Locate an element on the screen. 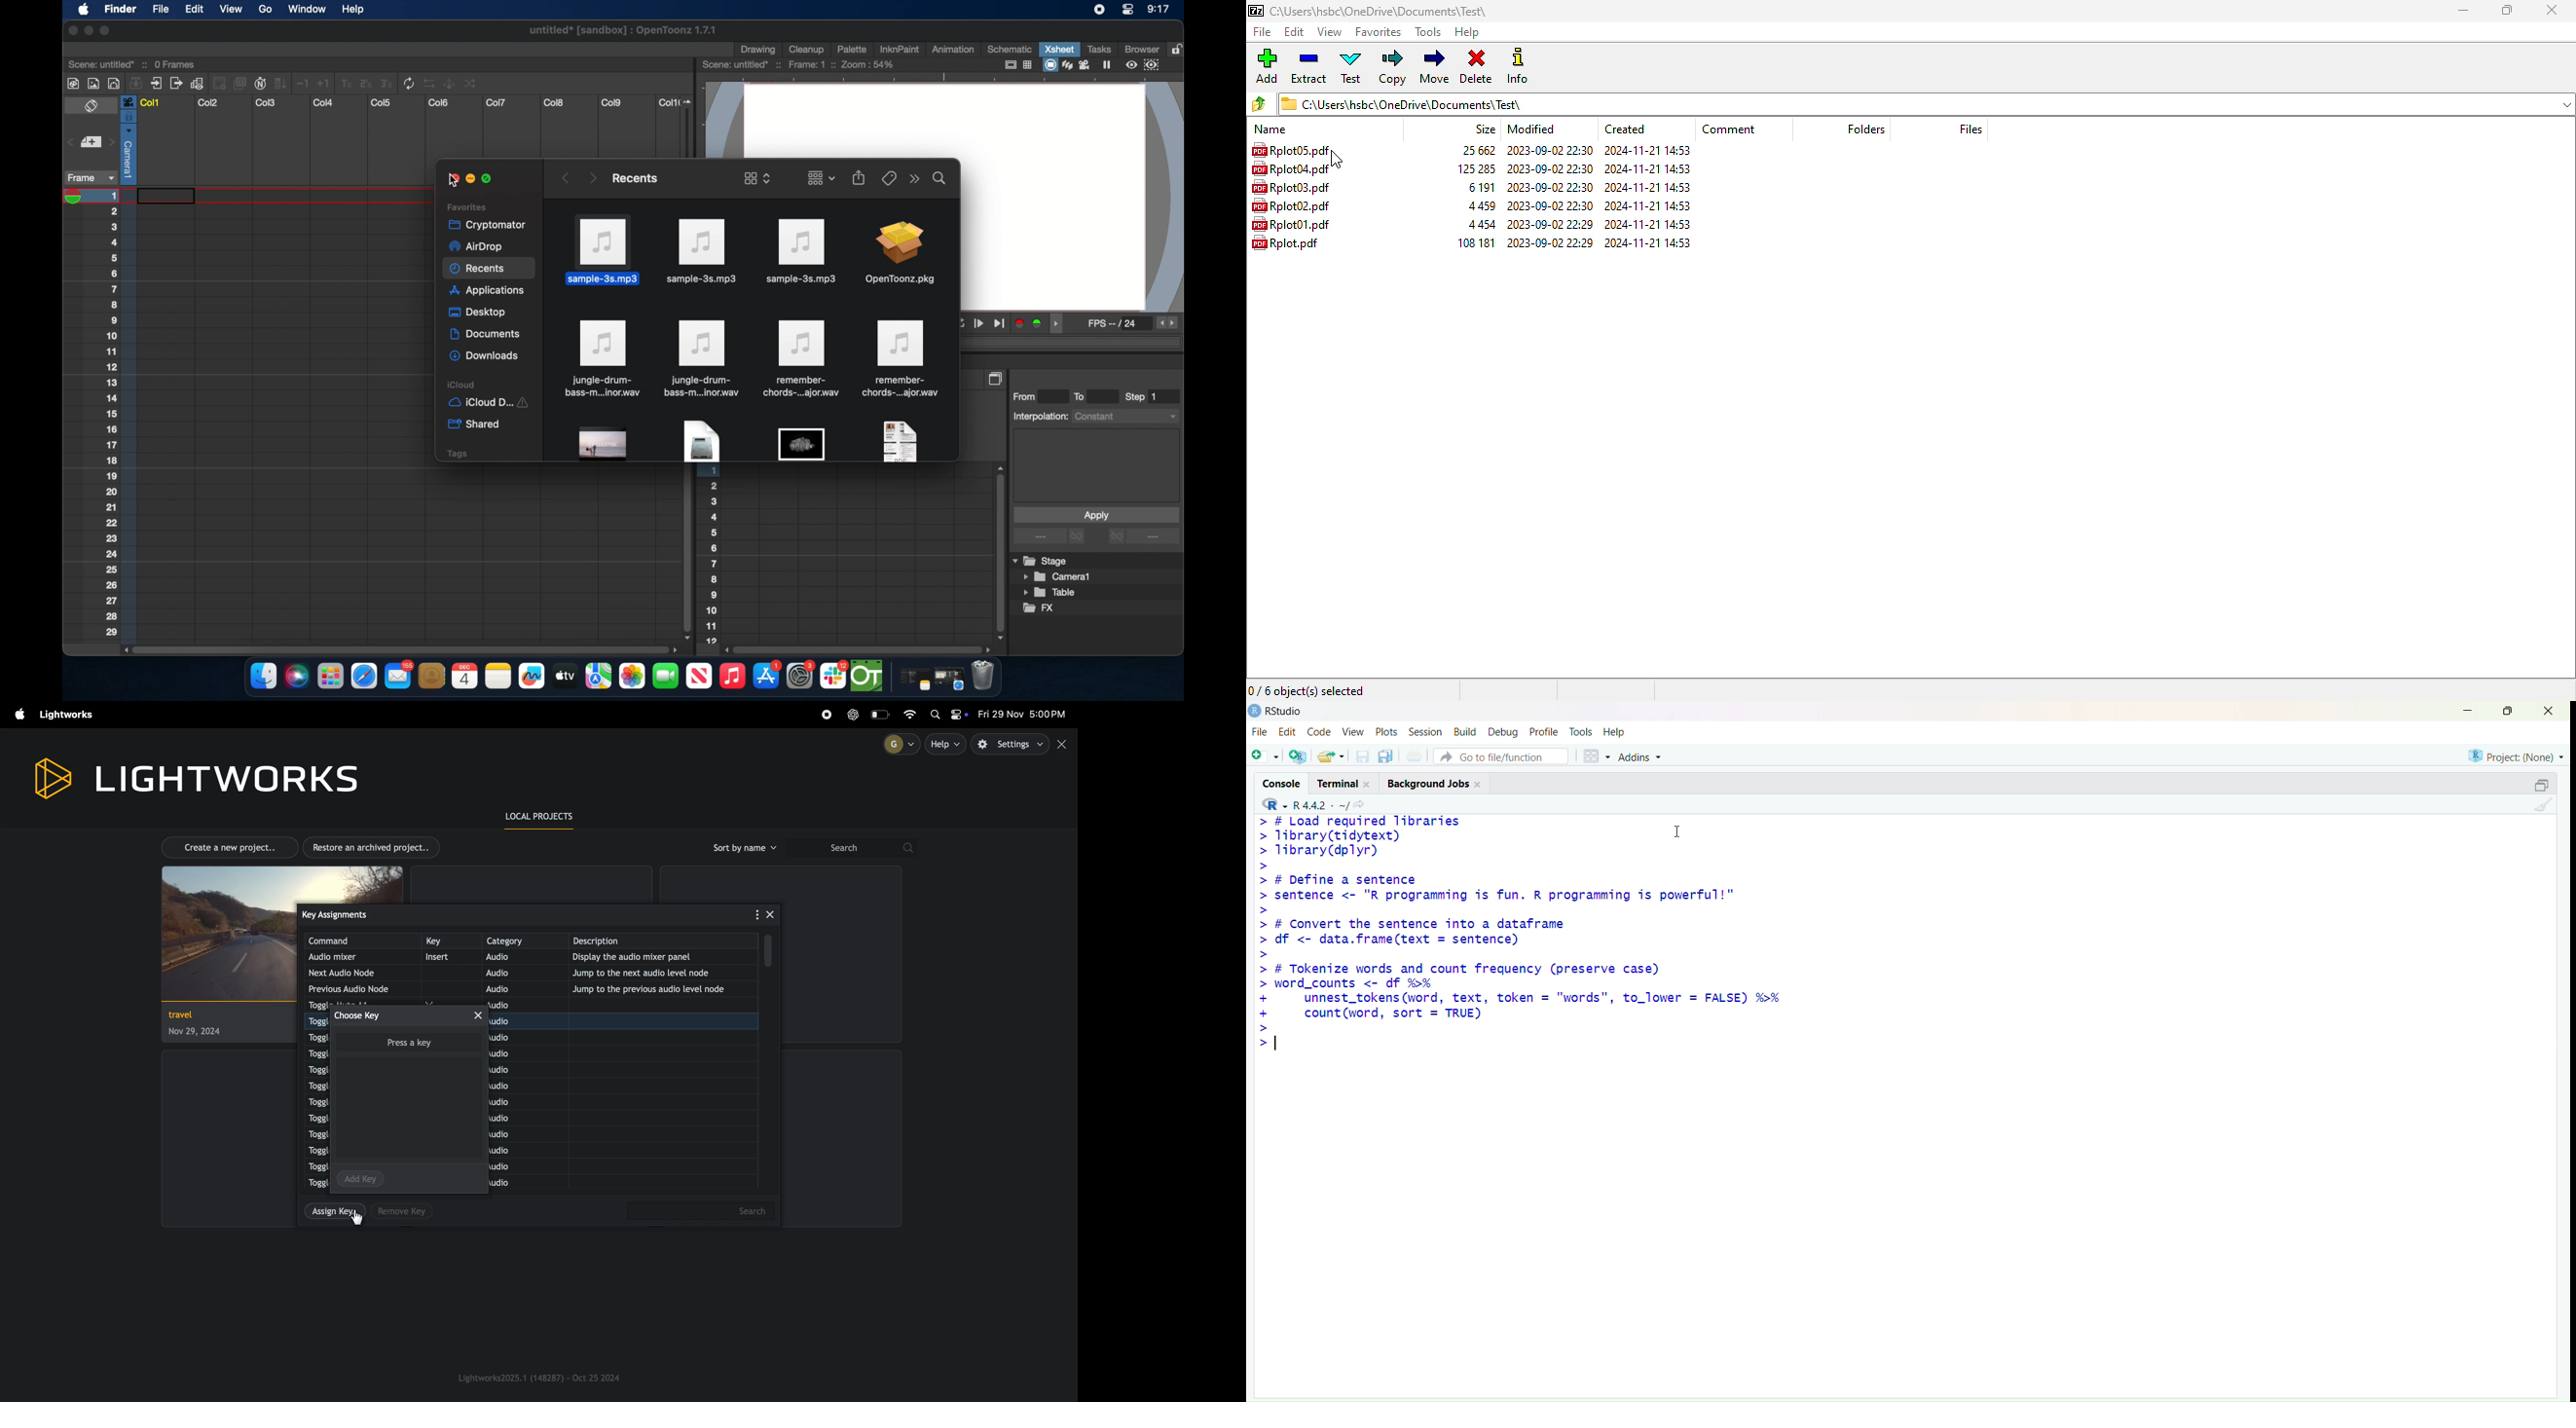 The height and width of the screenshot is (1428, 2576). sort by name is located at coordinates (743, 848).